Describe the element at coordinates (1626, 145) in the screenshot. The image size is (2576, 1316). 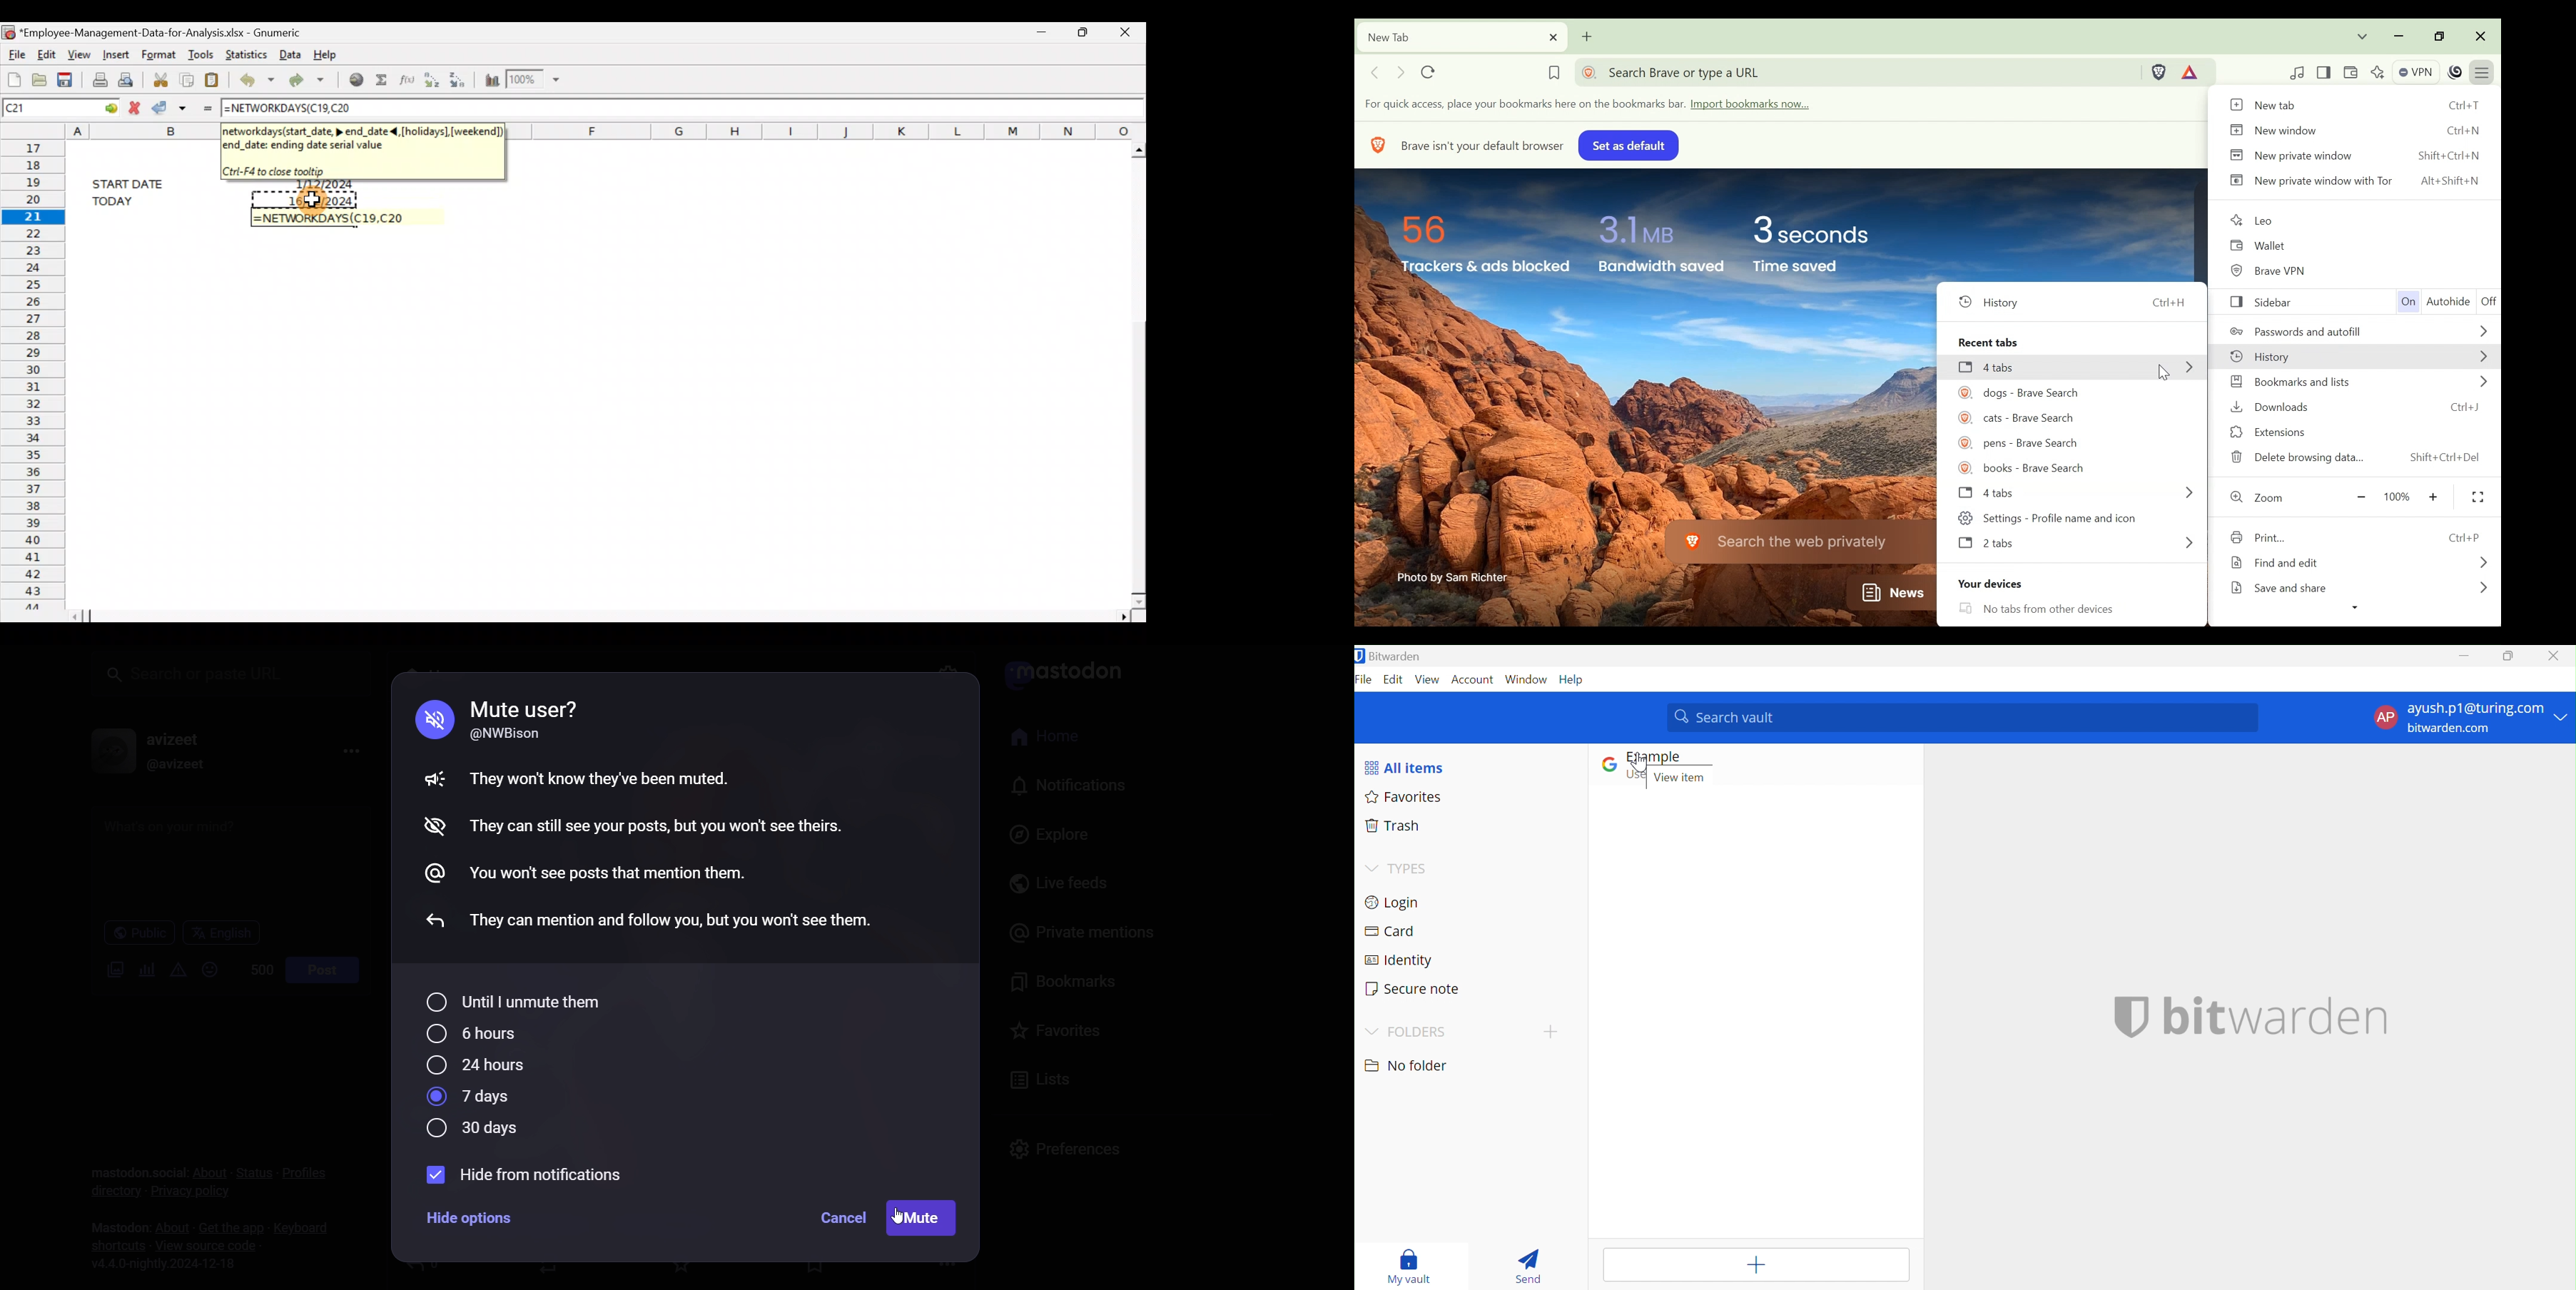
I see `set as default` at that location.